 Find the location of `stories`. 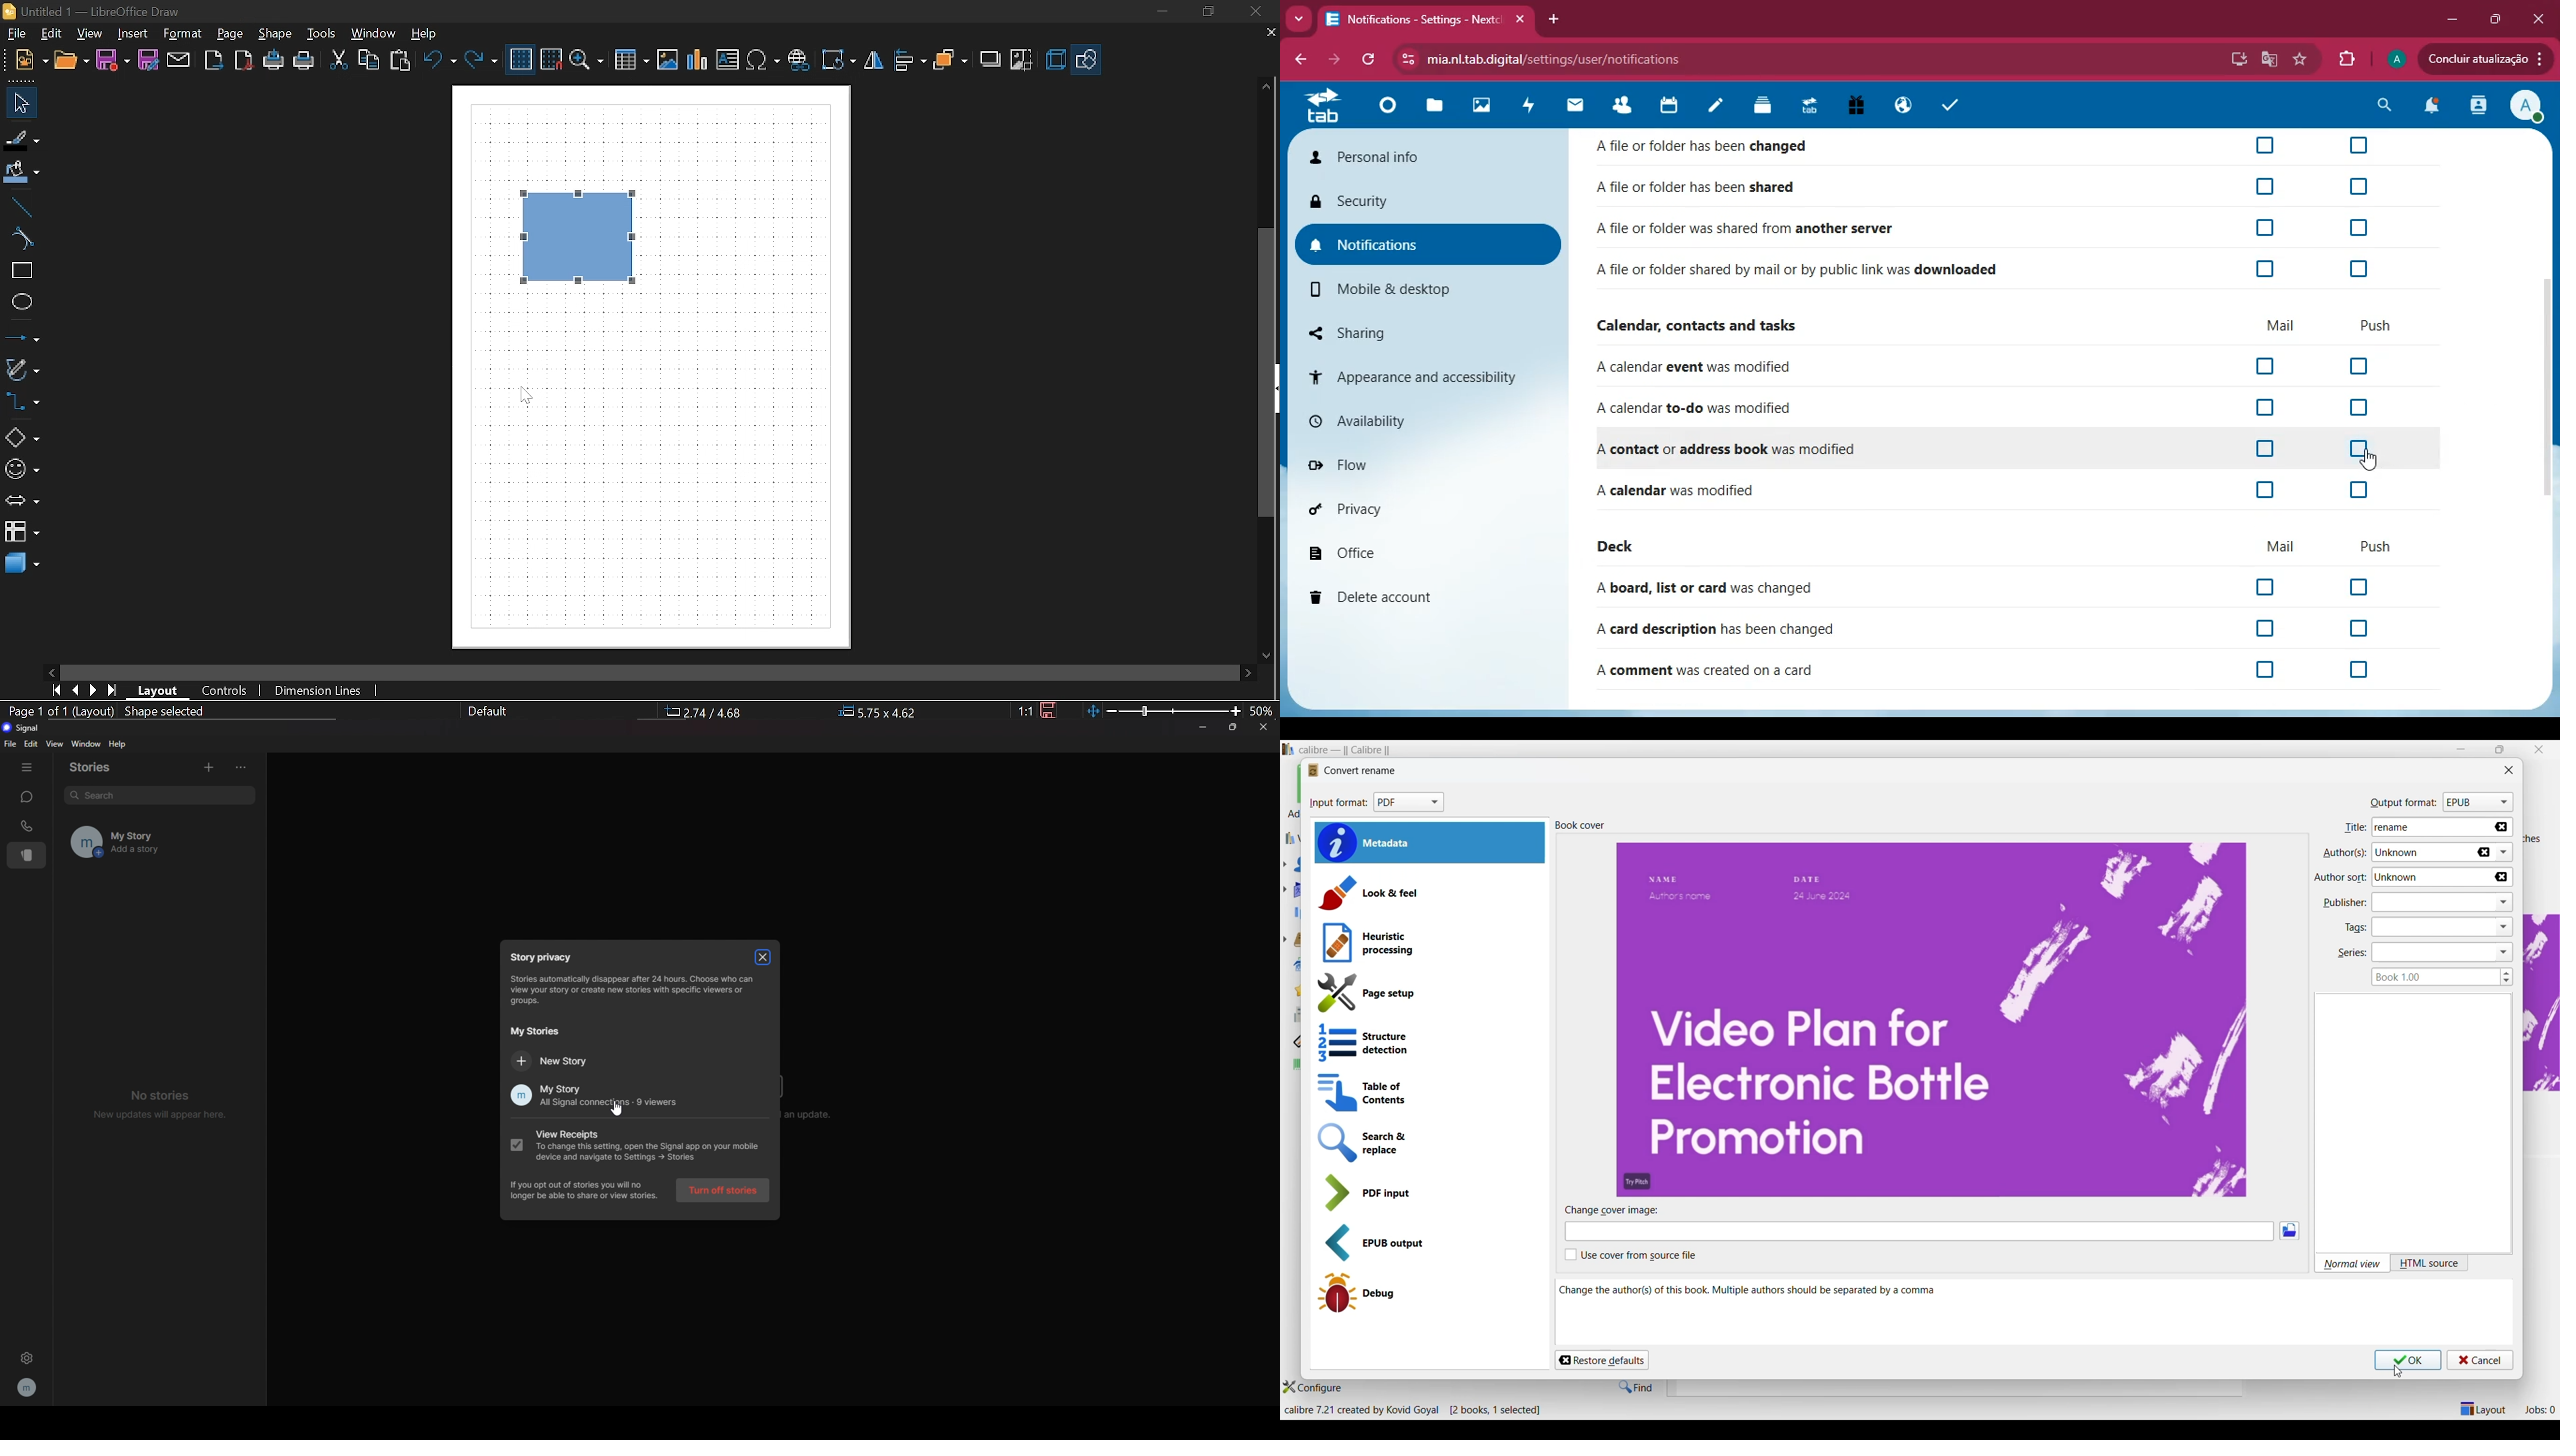

stories is located at coordinates (99, 767).